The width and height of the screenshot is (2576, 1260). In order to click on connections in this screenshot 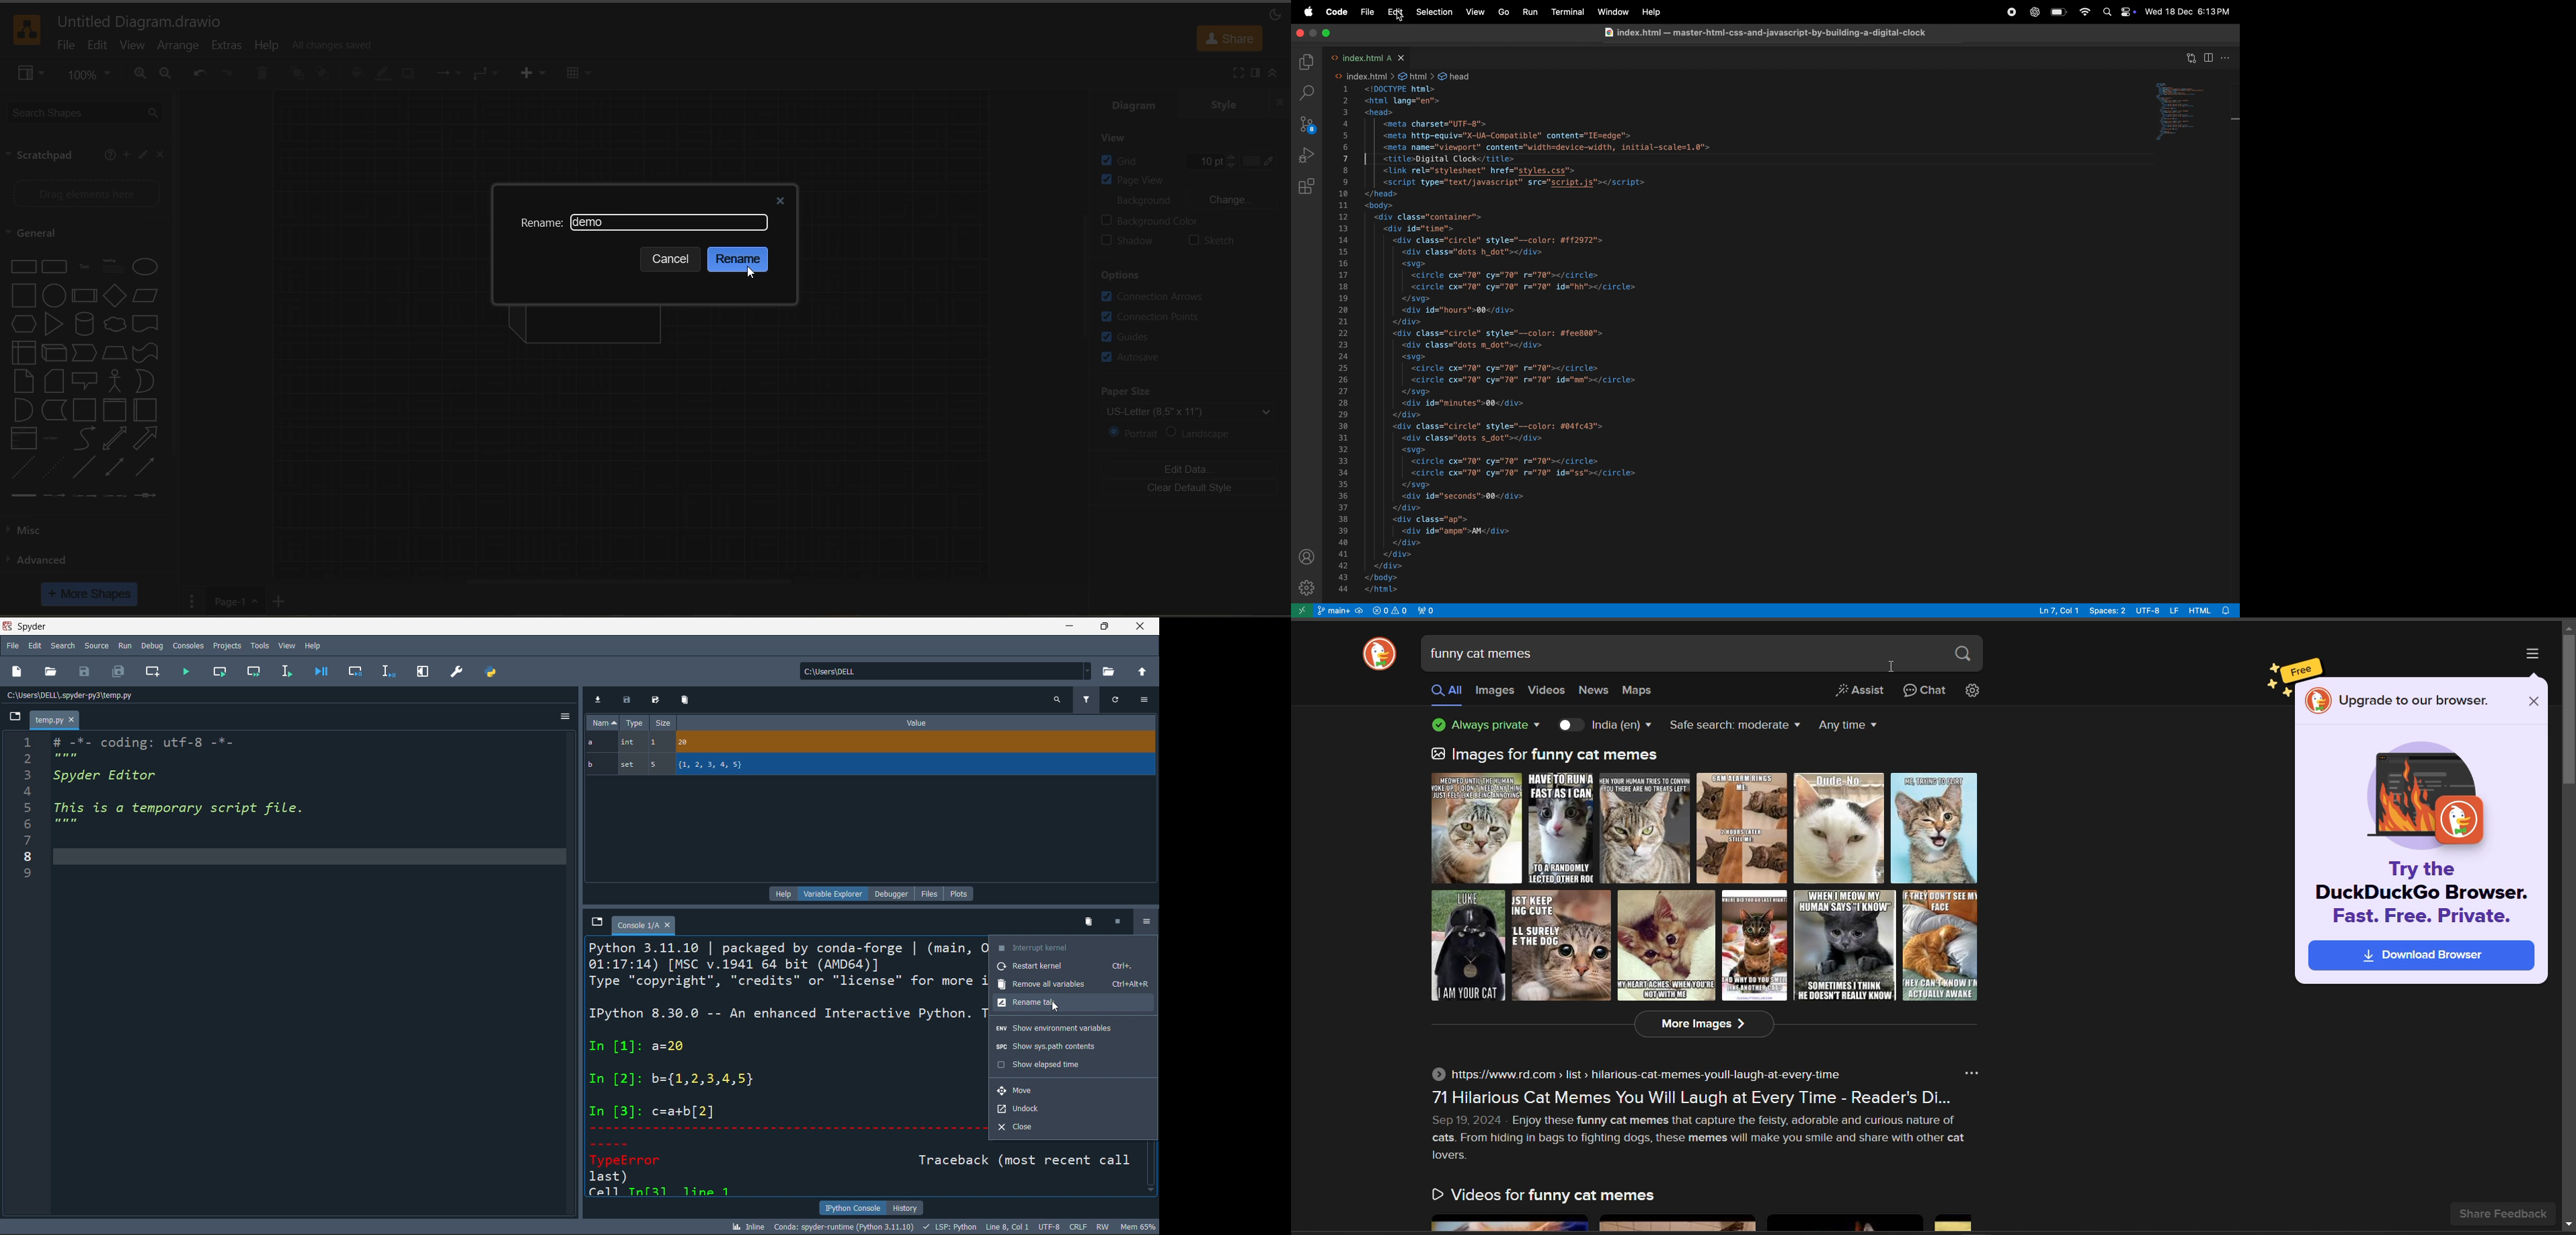, I will do `click(451, 73)`.